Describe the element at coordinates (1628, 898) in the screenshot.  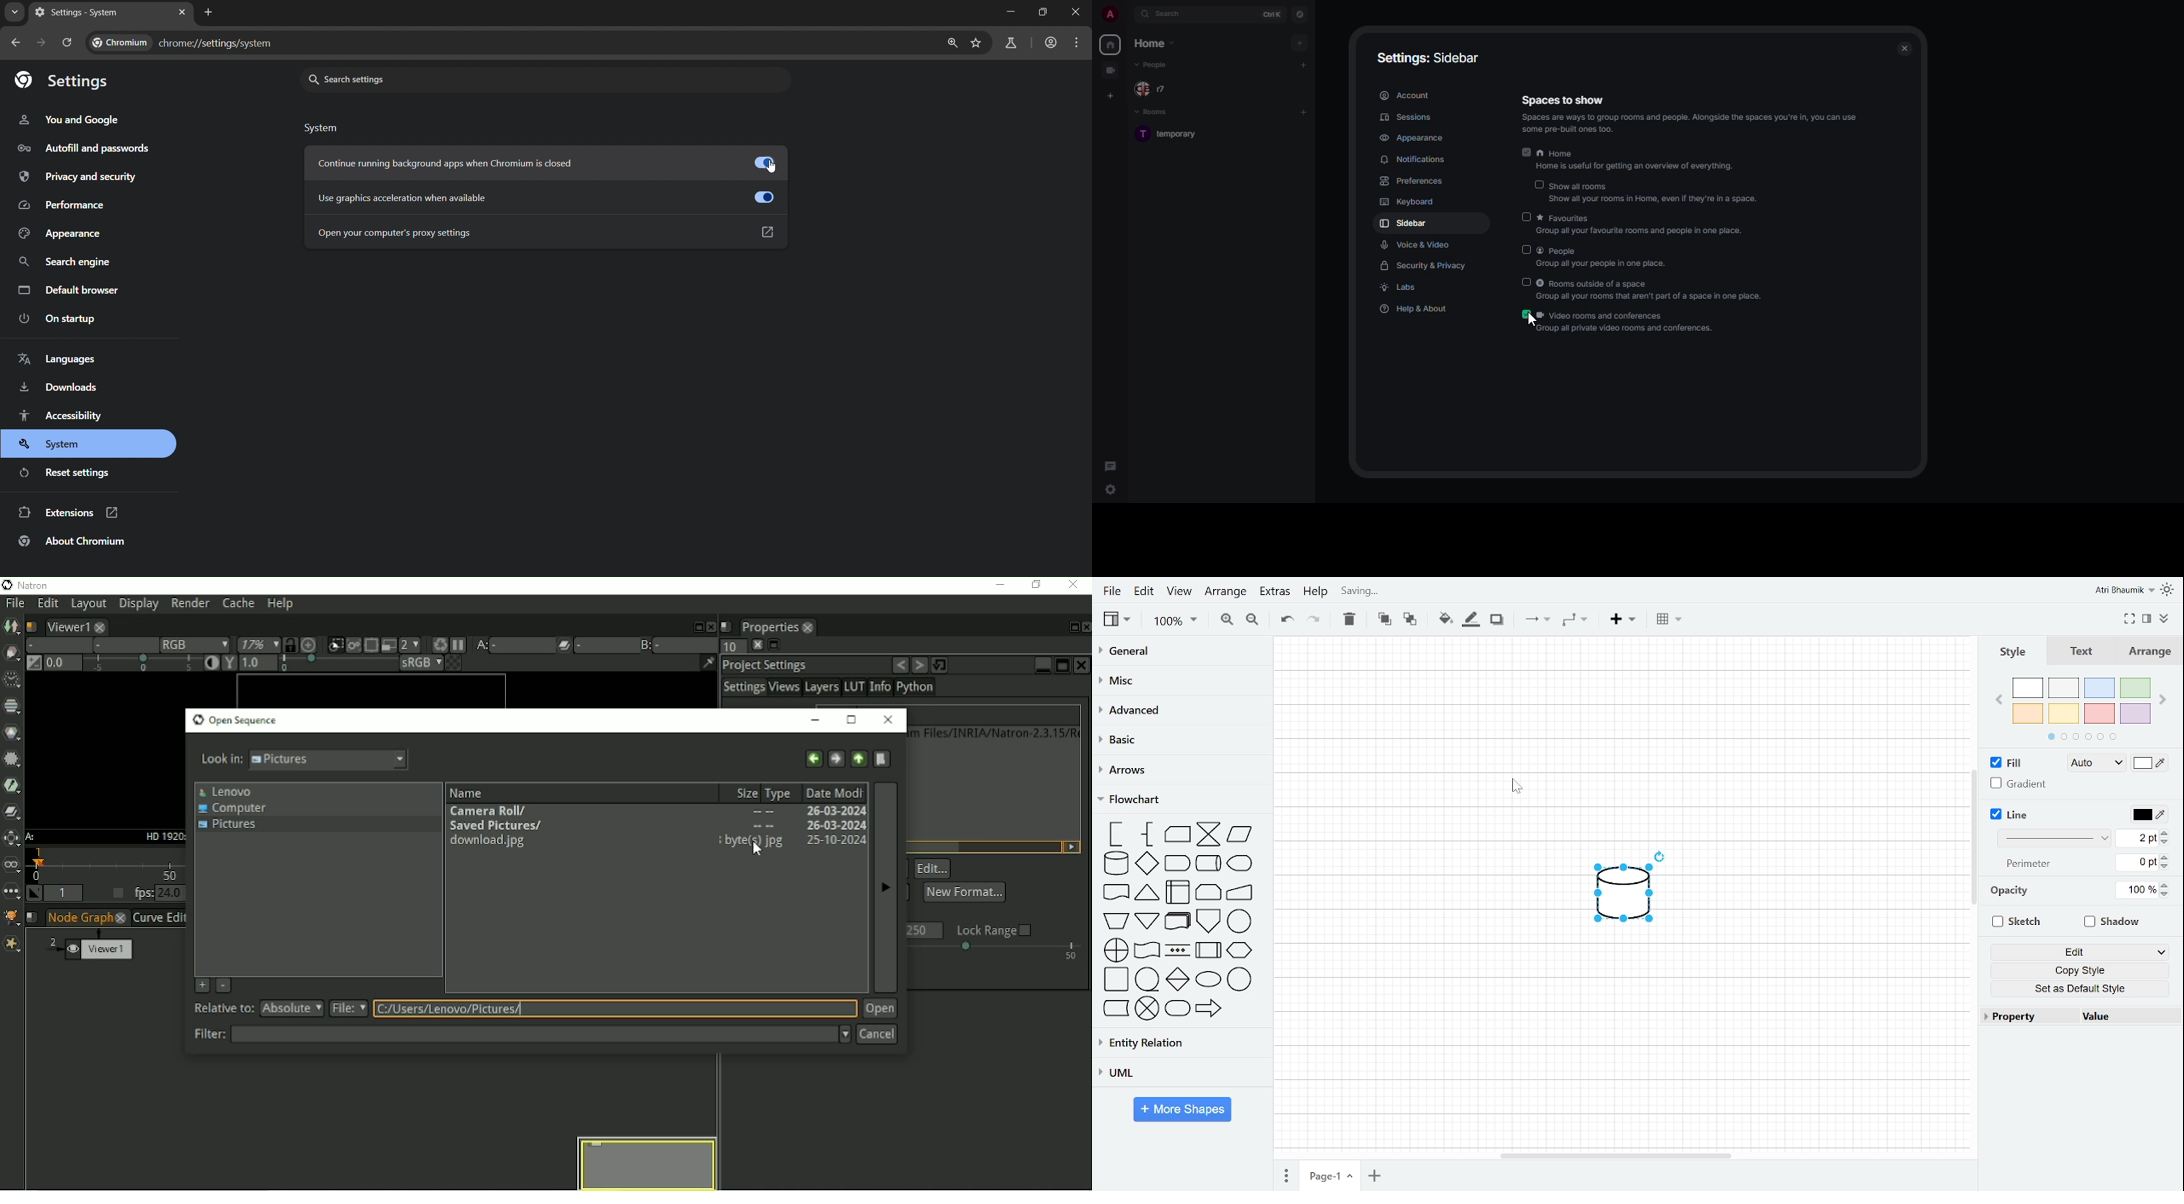
I see `Inserted shape` at that location.